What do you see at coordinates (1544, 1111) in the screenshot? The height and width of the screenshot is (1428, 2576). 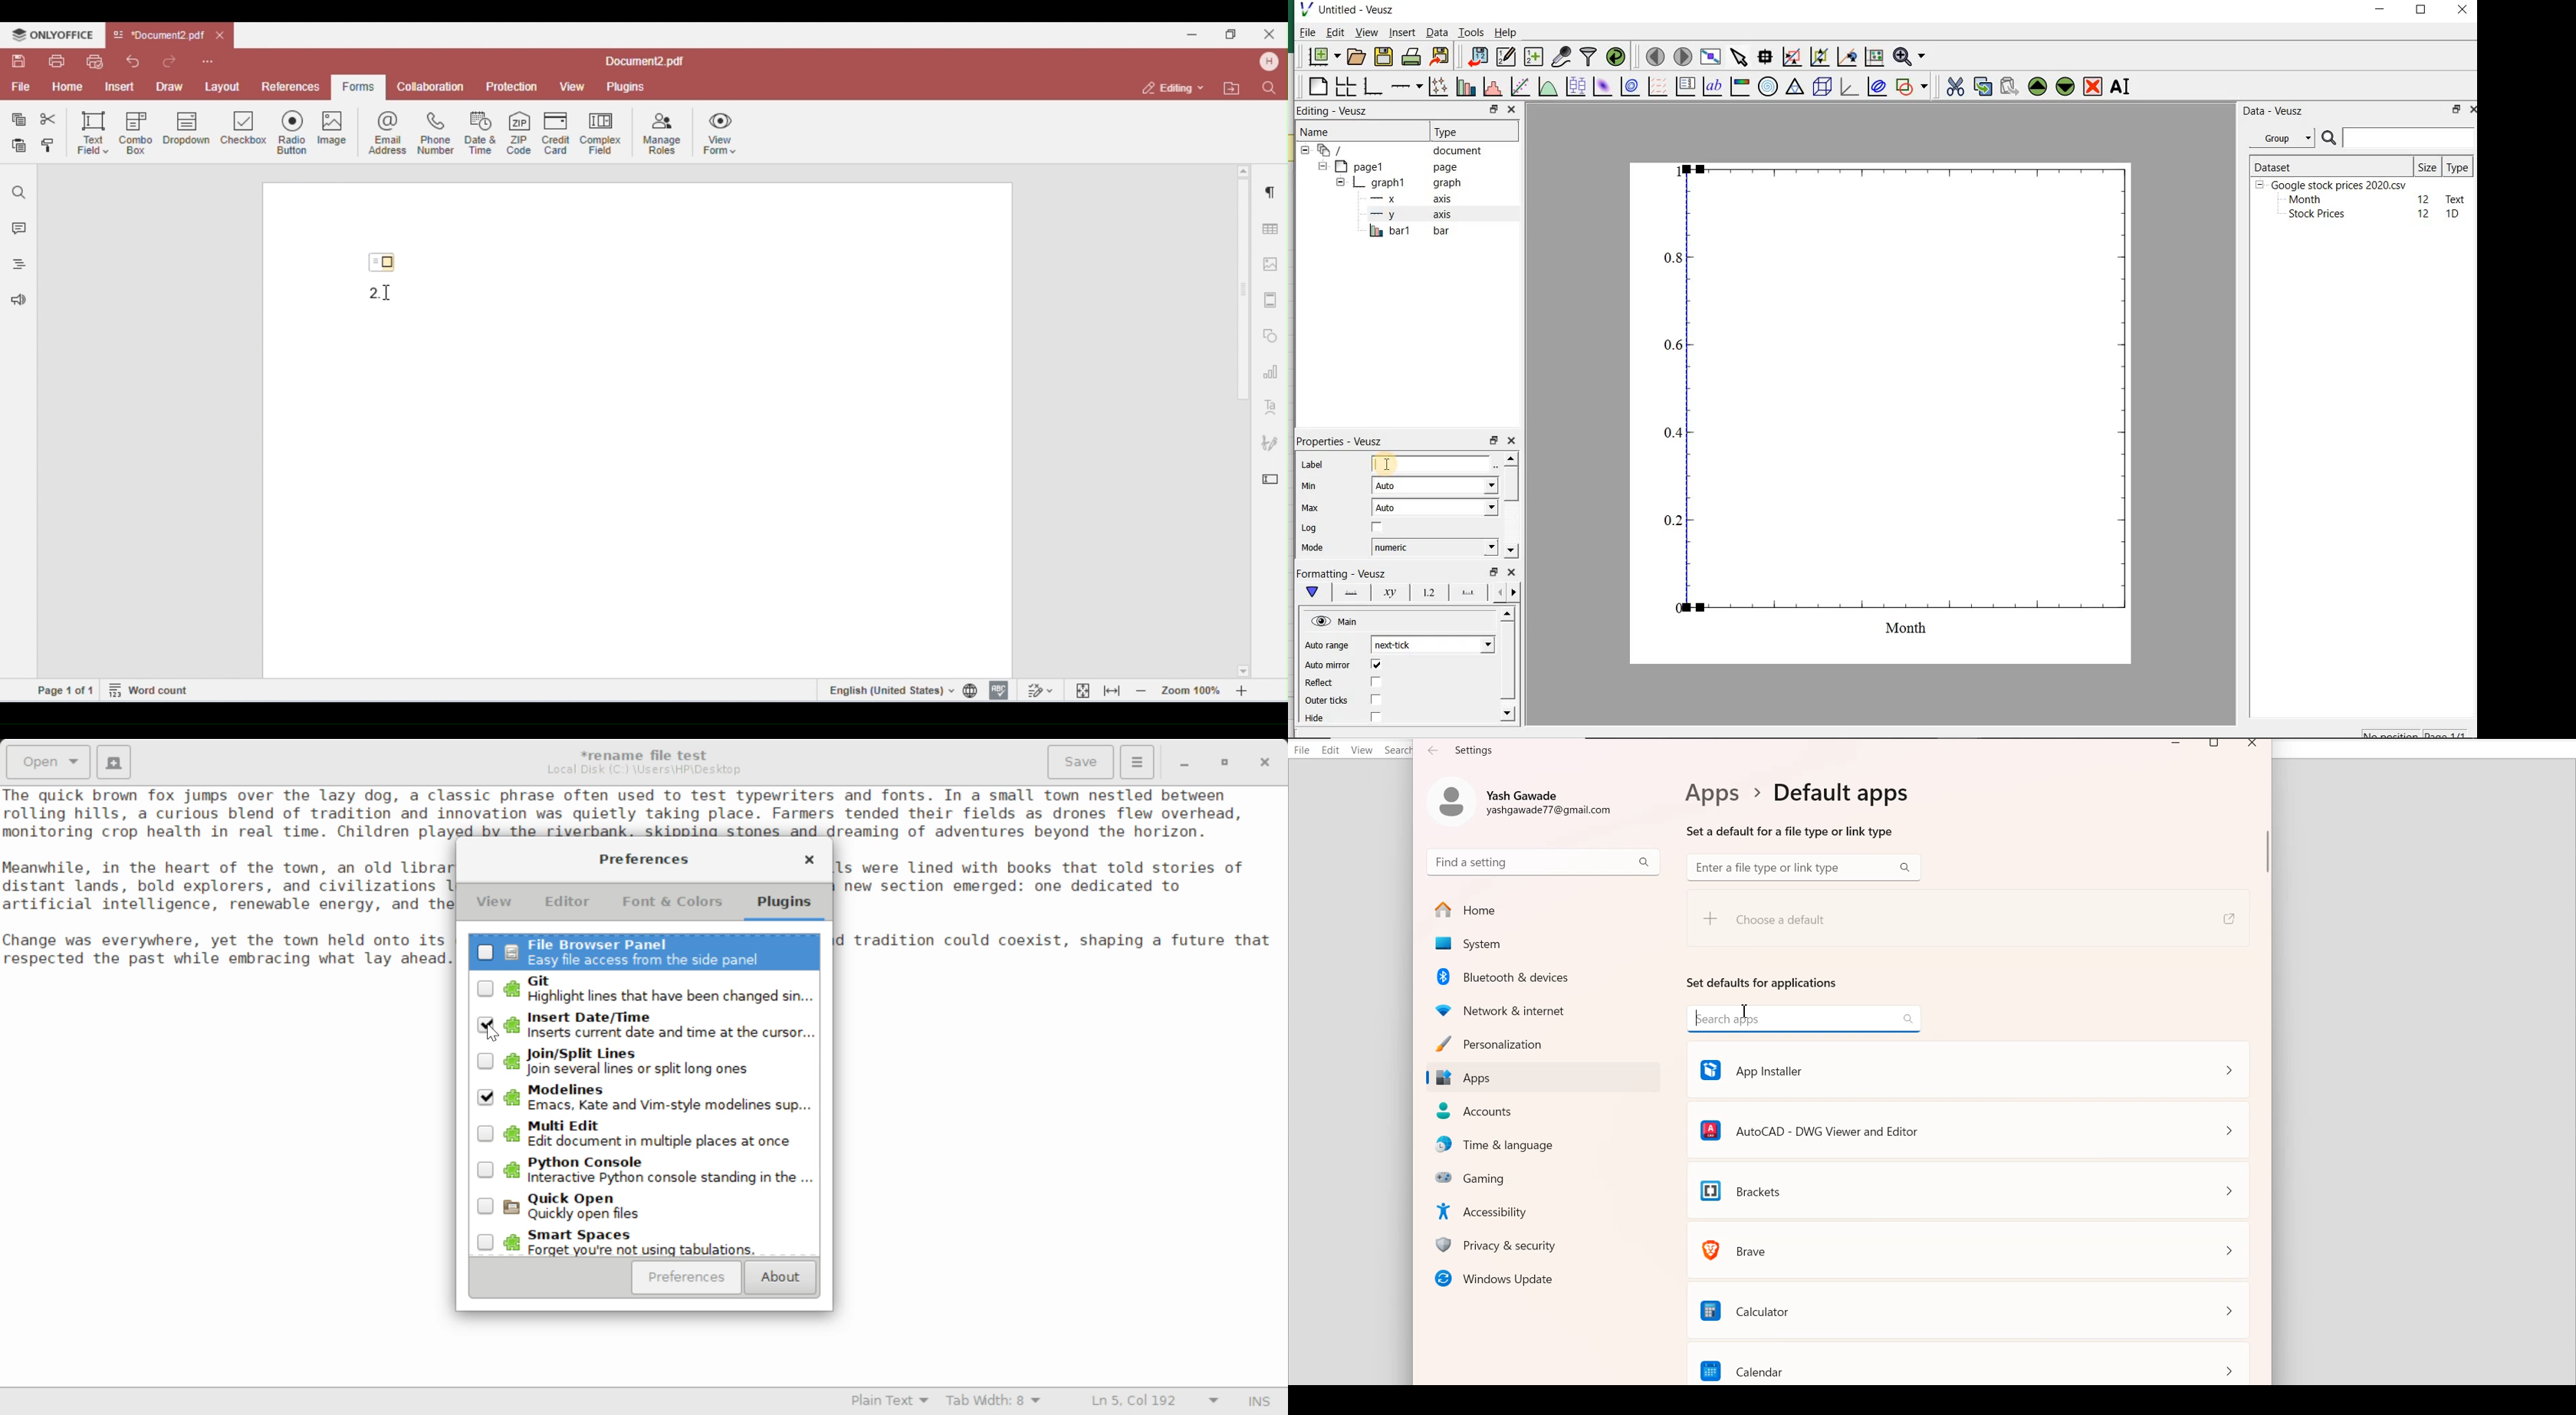 I see `Accounts` at bounding box center [1544, 1111].